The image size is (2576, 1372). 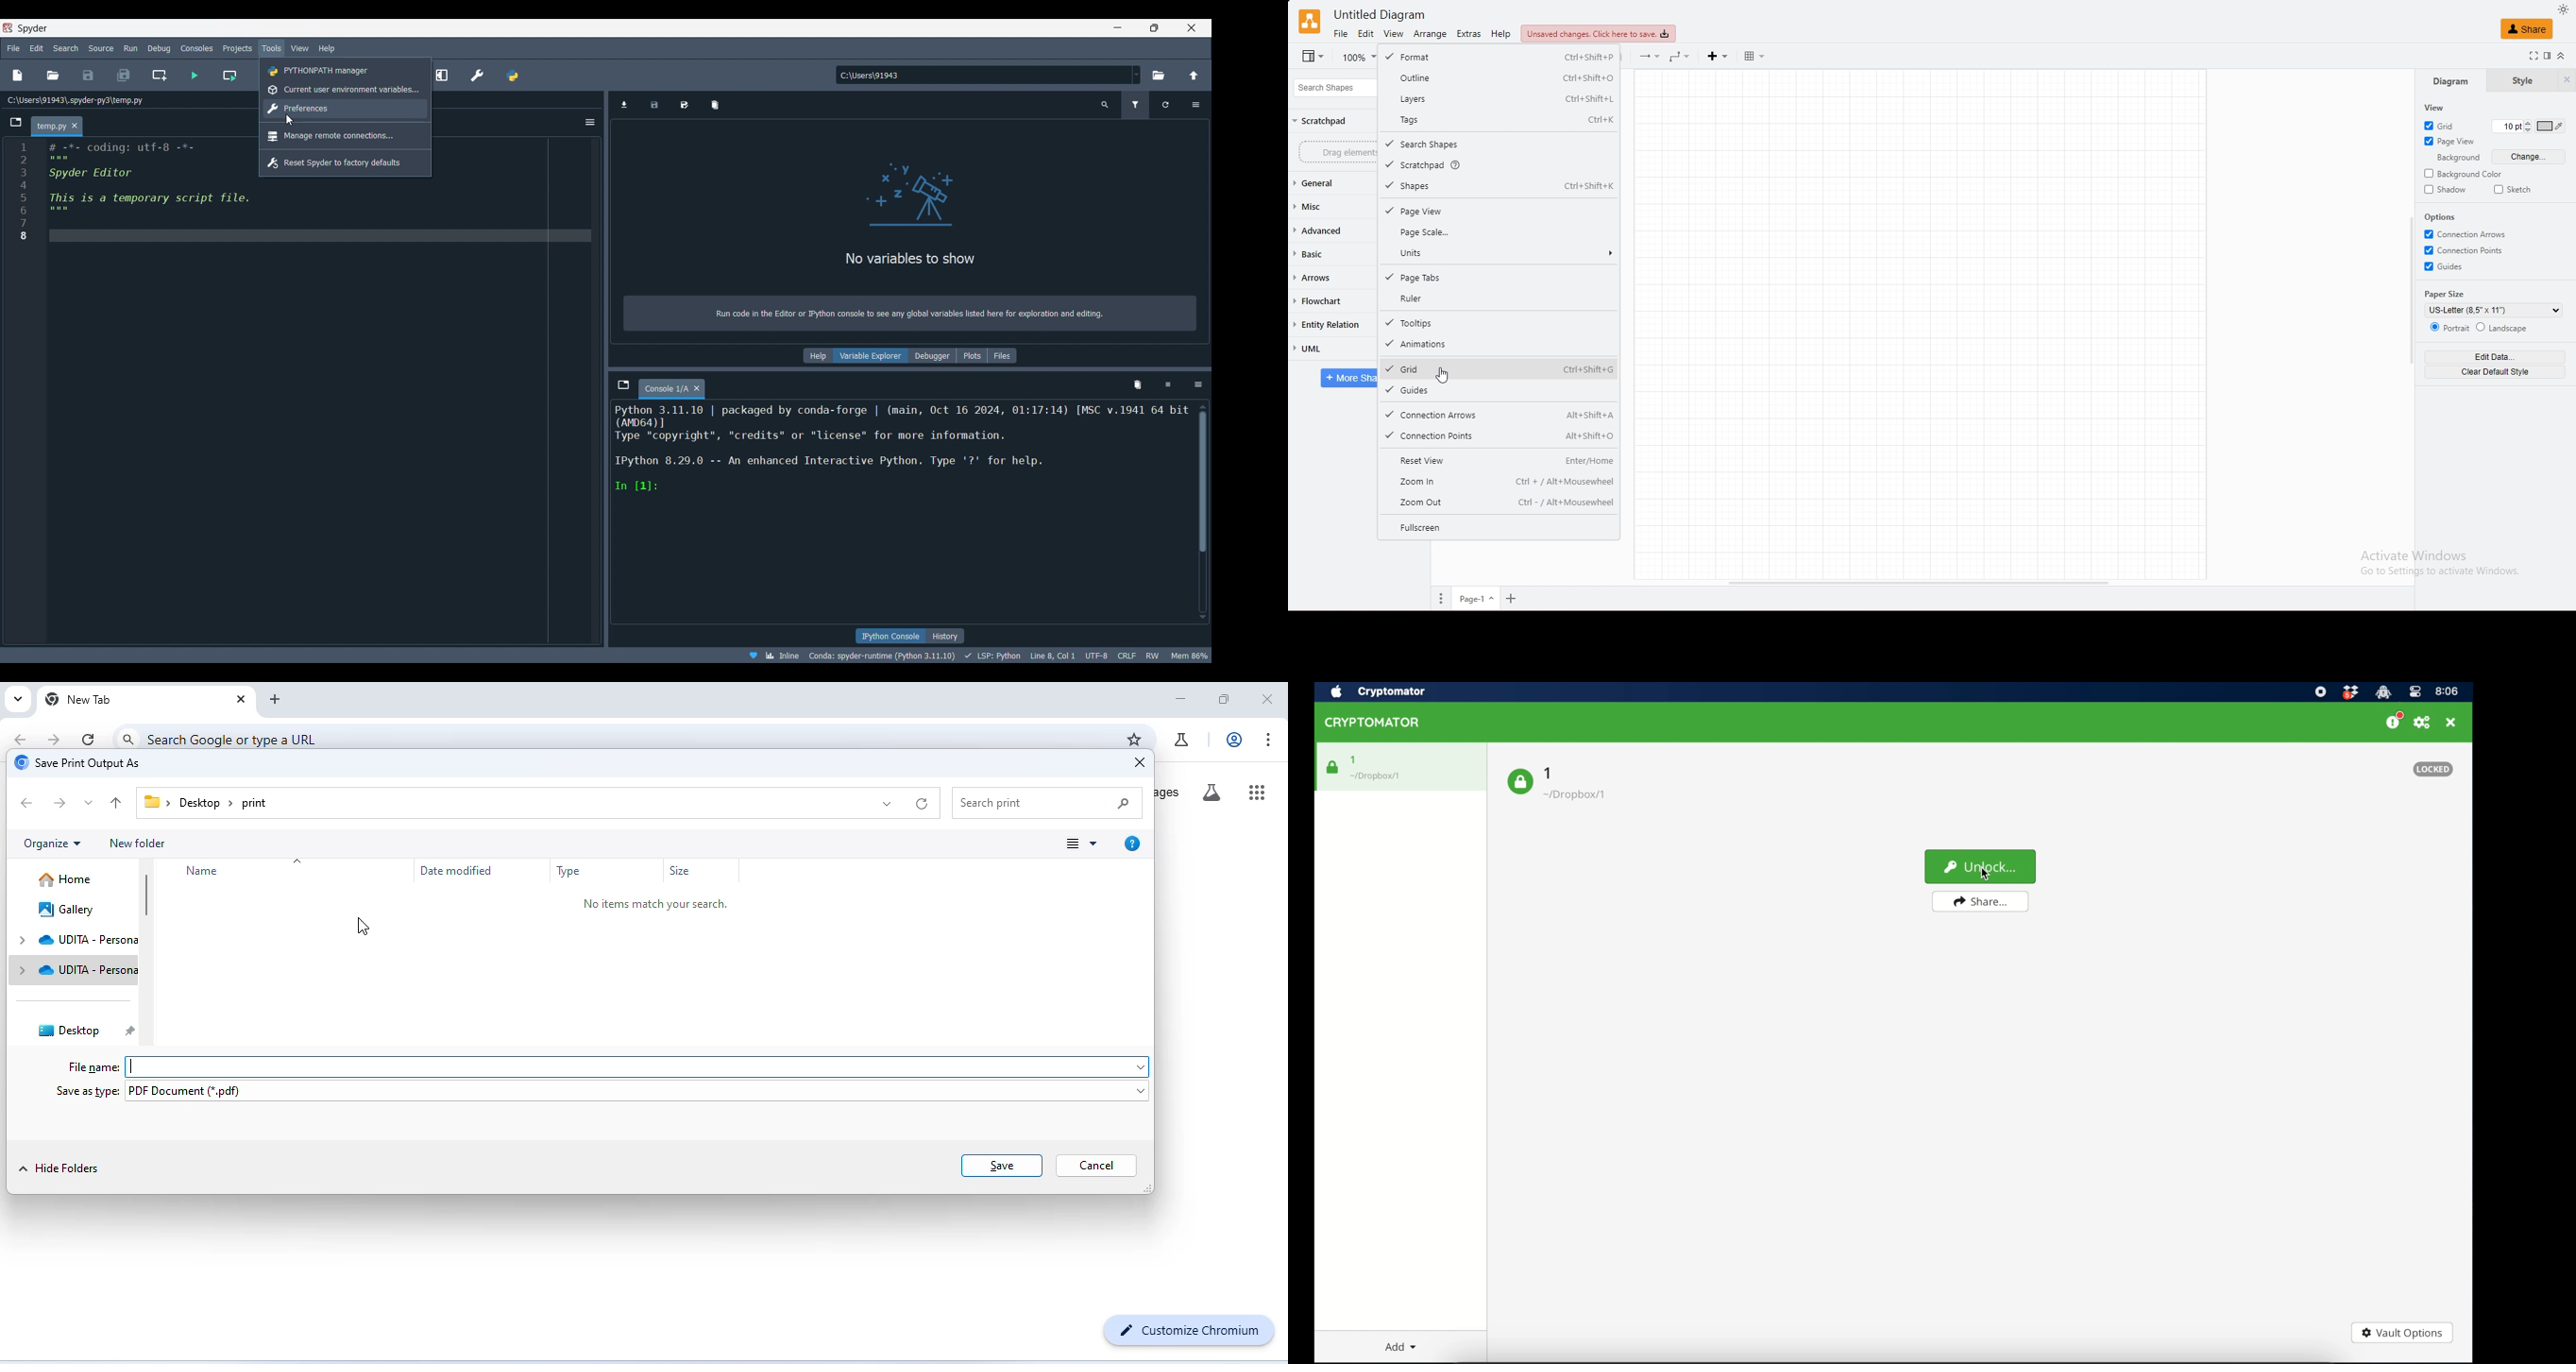 I want to click on time, so click(x=2448, y=691).